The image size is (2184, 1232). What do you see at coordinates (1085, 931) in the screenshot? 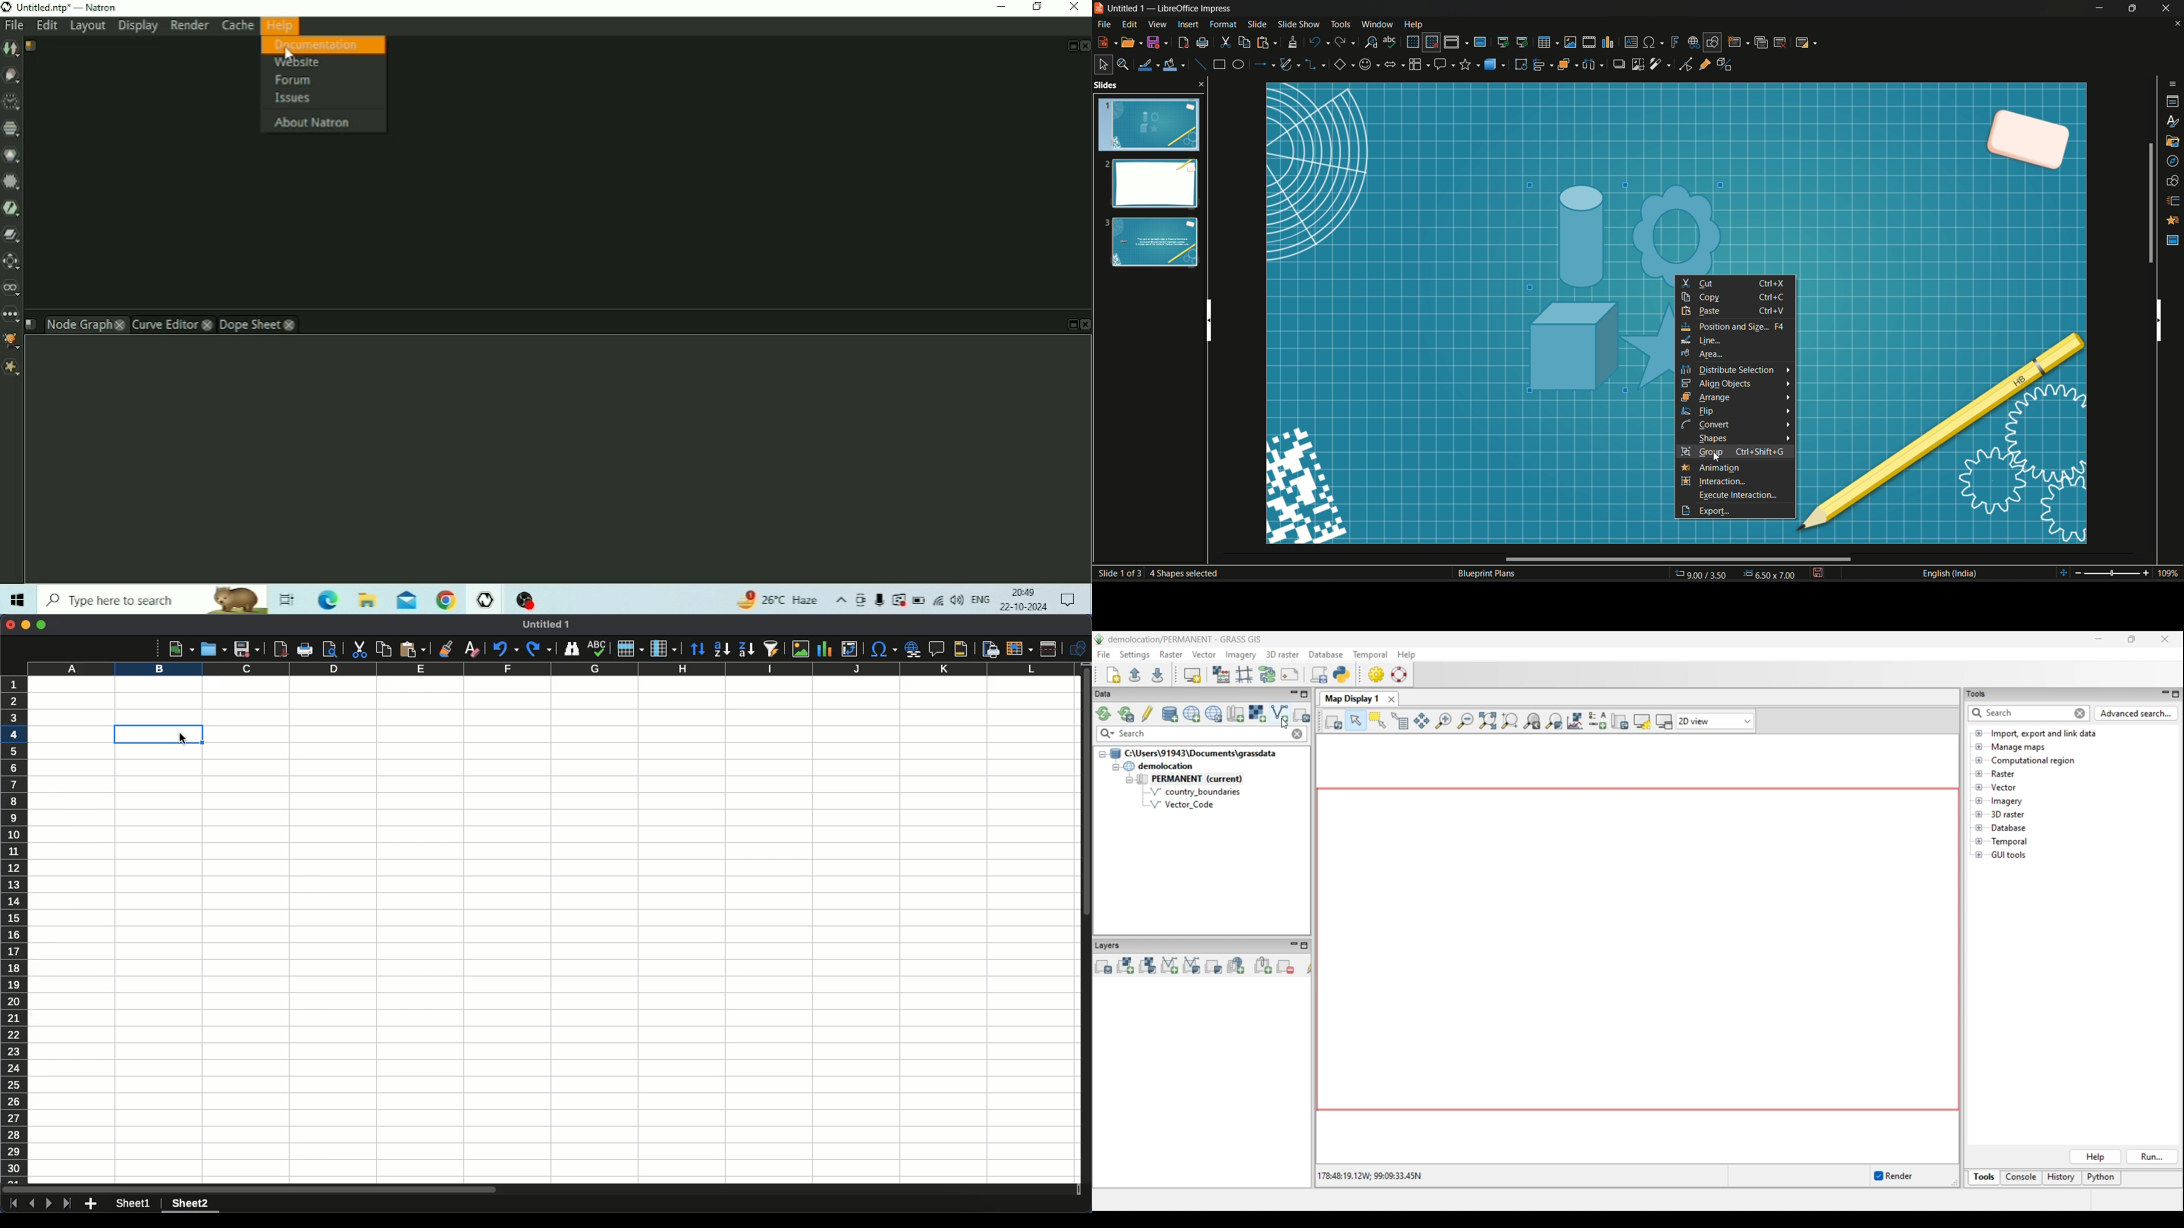
I see `Scroll` at bounding box center [1085, 931].